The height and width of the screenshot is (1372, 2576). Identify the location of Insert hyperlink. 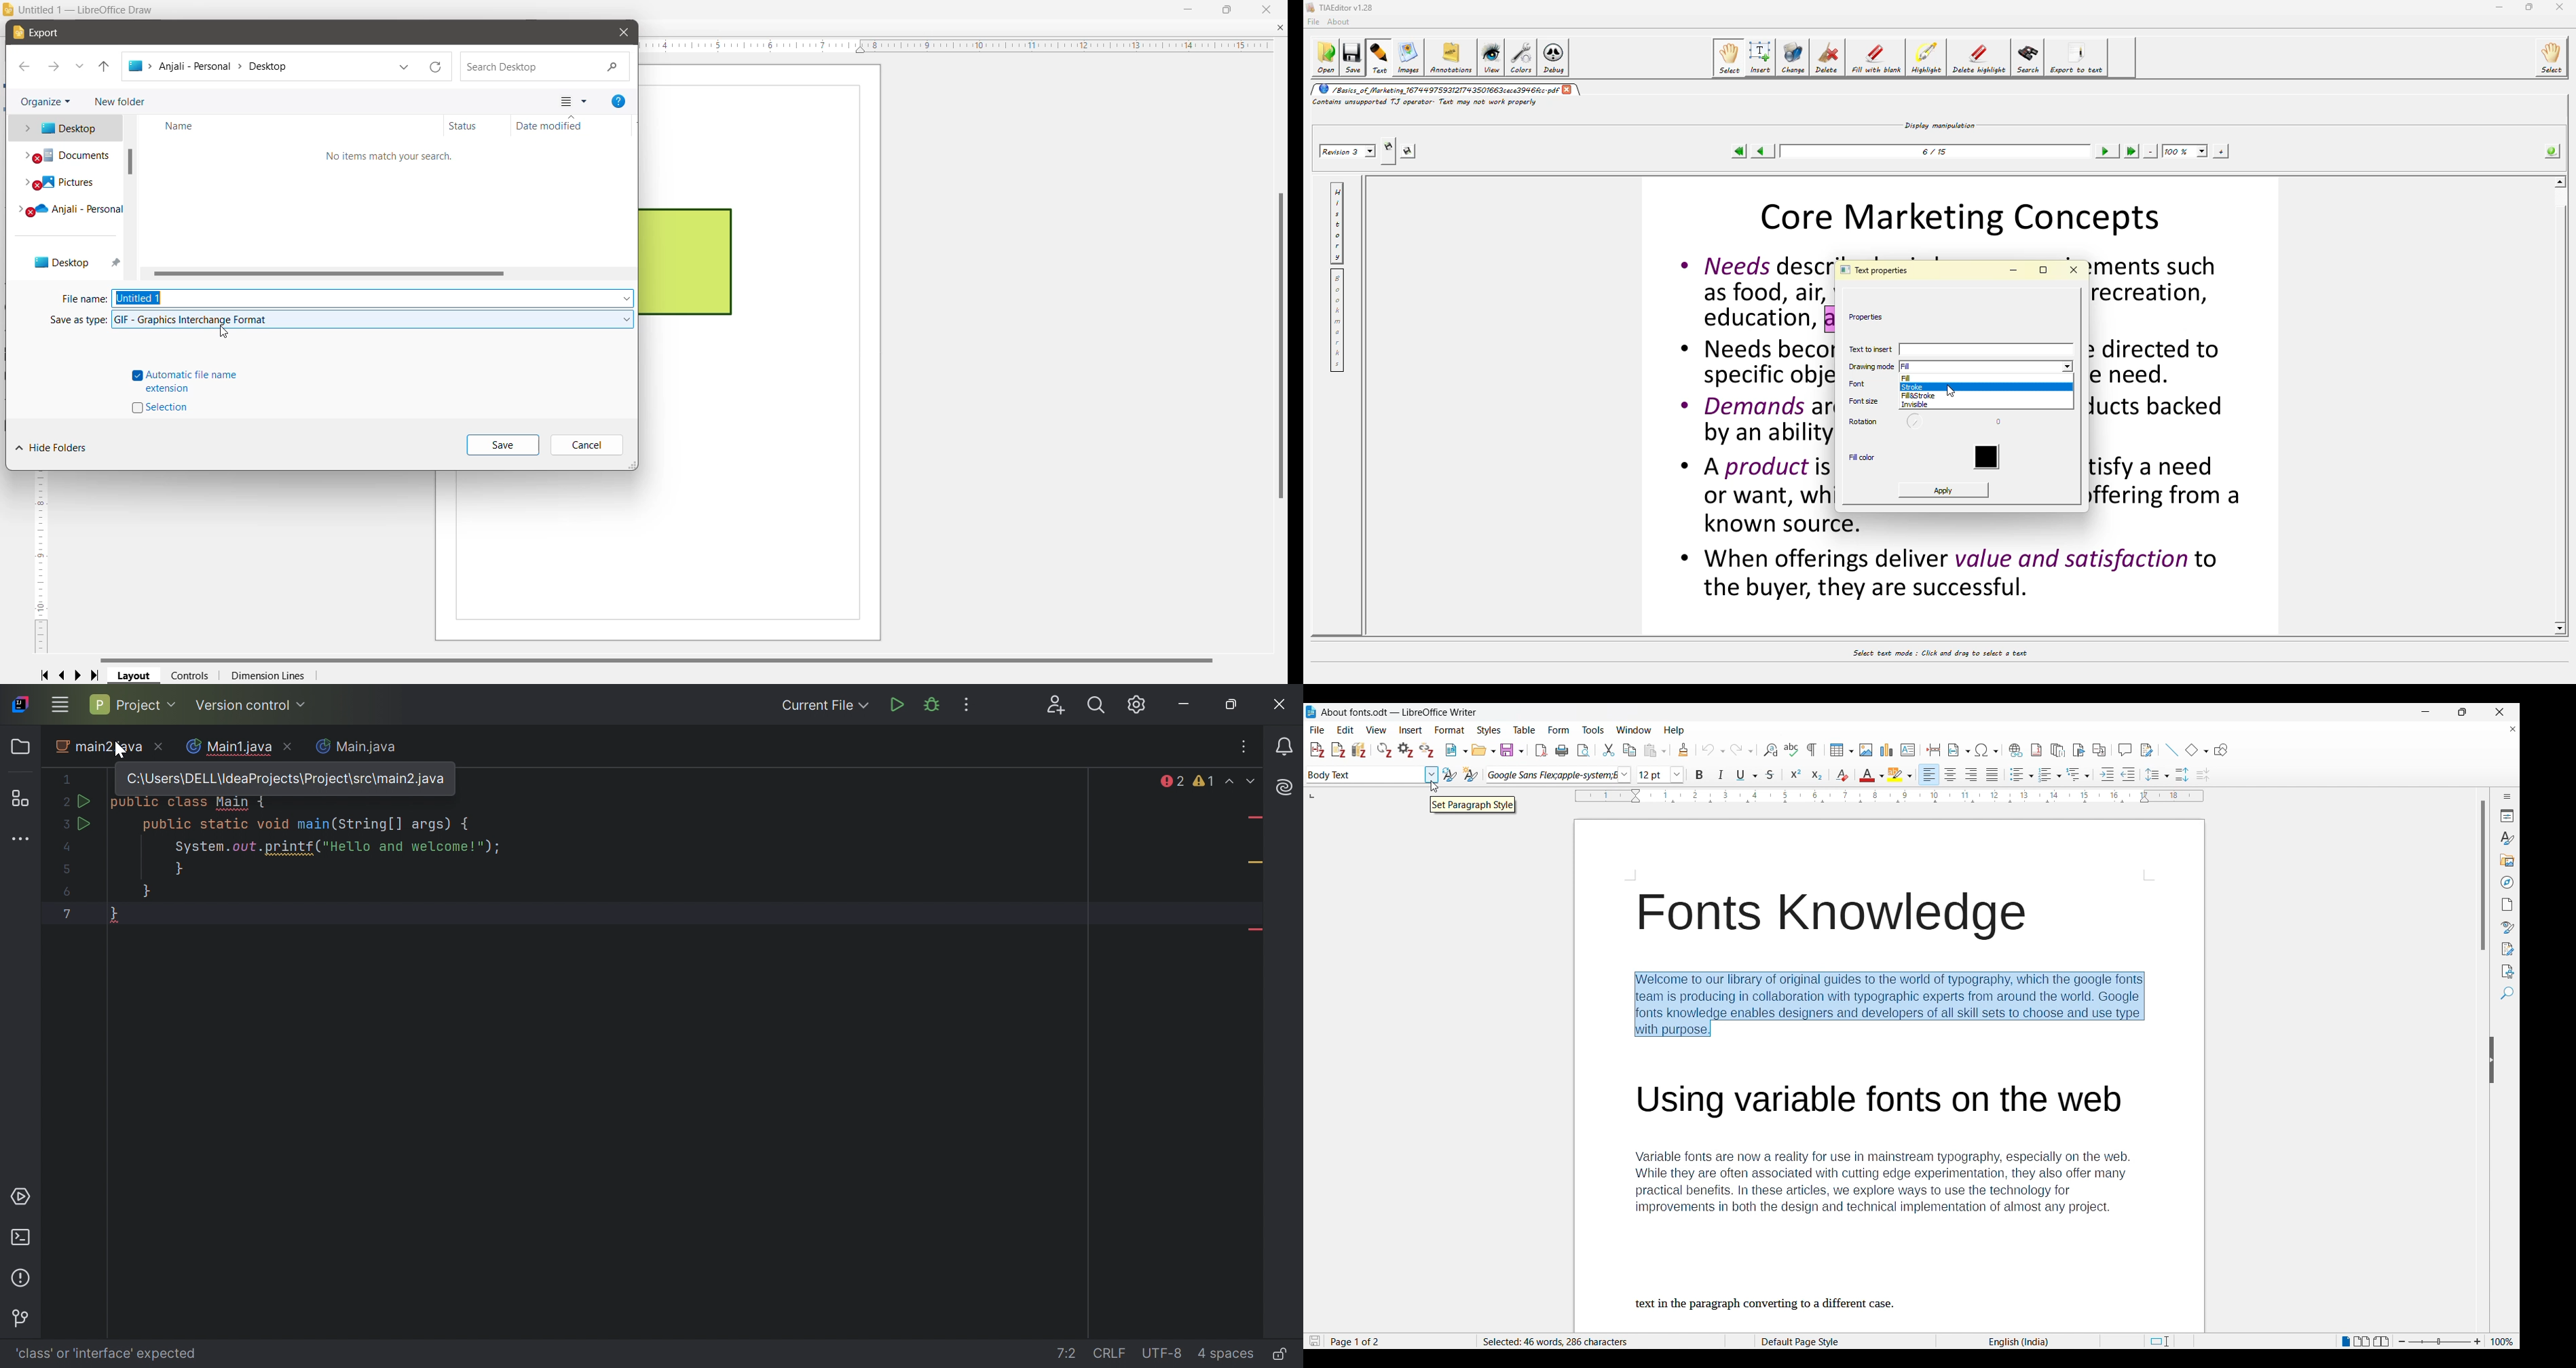
(2016, 750).